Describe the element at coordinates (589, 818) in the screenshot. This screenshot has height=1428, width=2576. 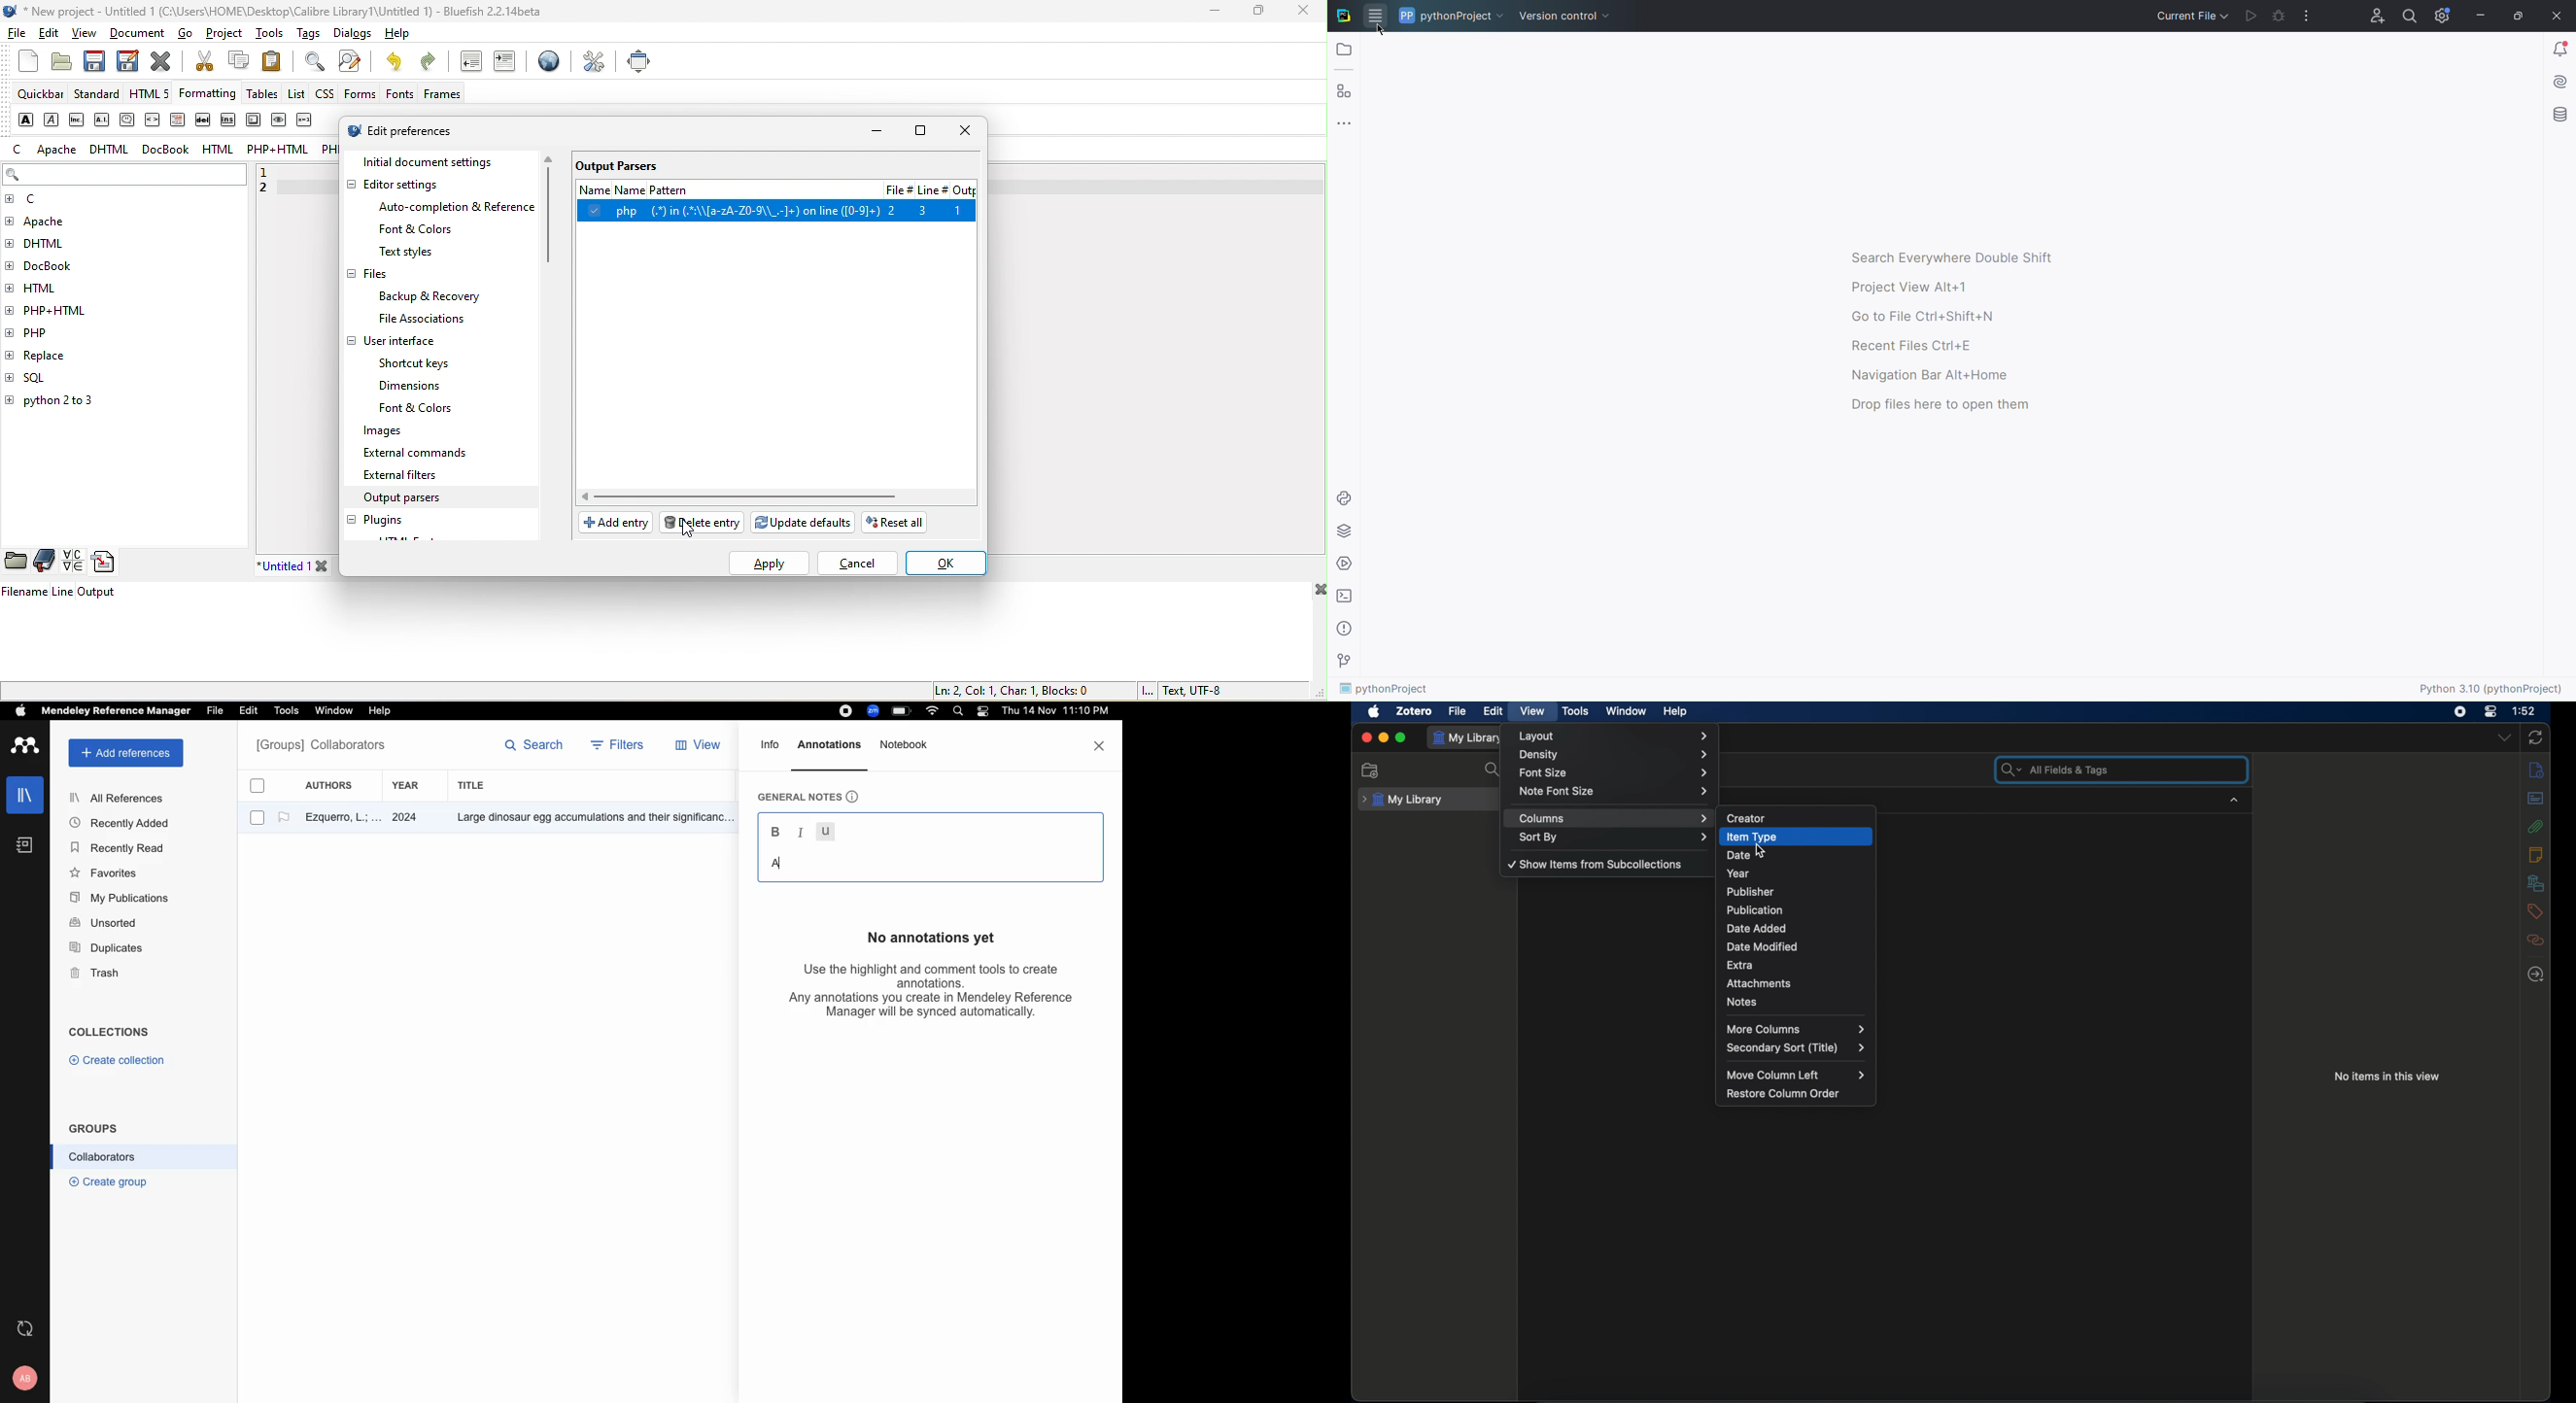
I see `` at that location.